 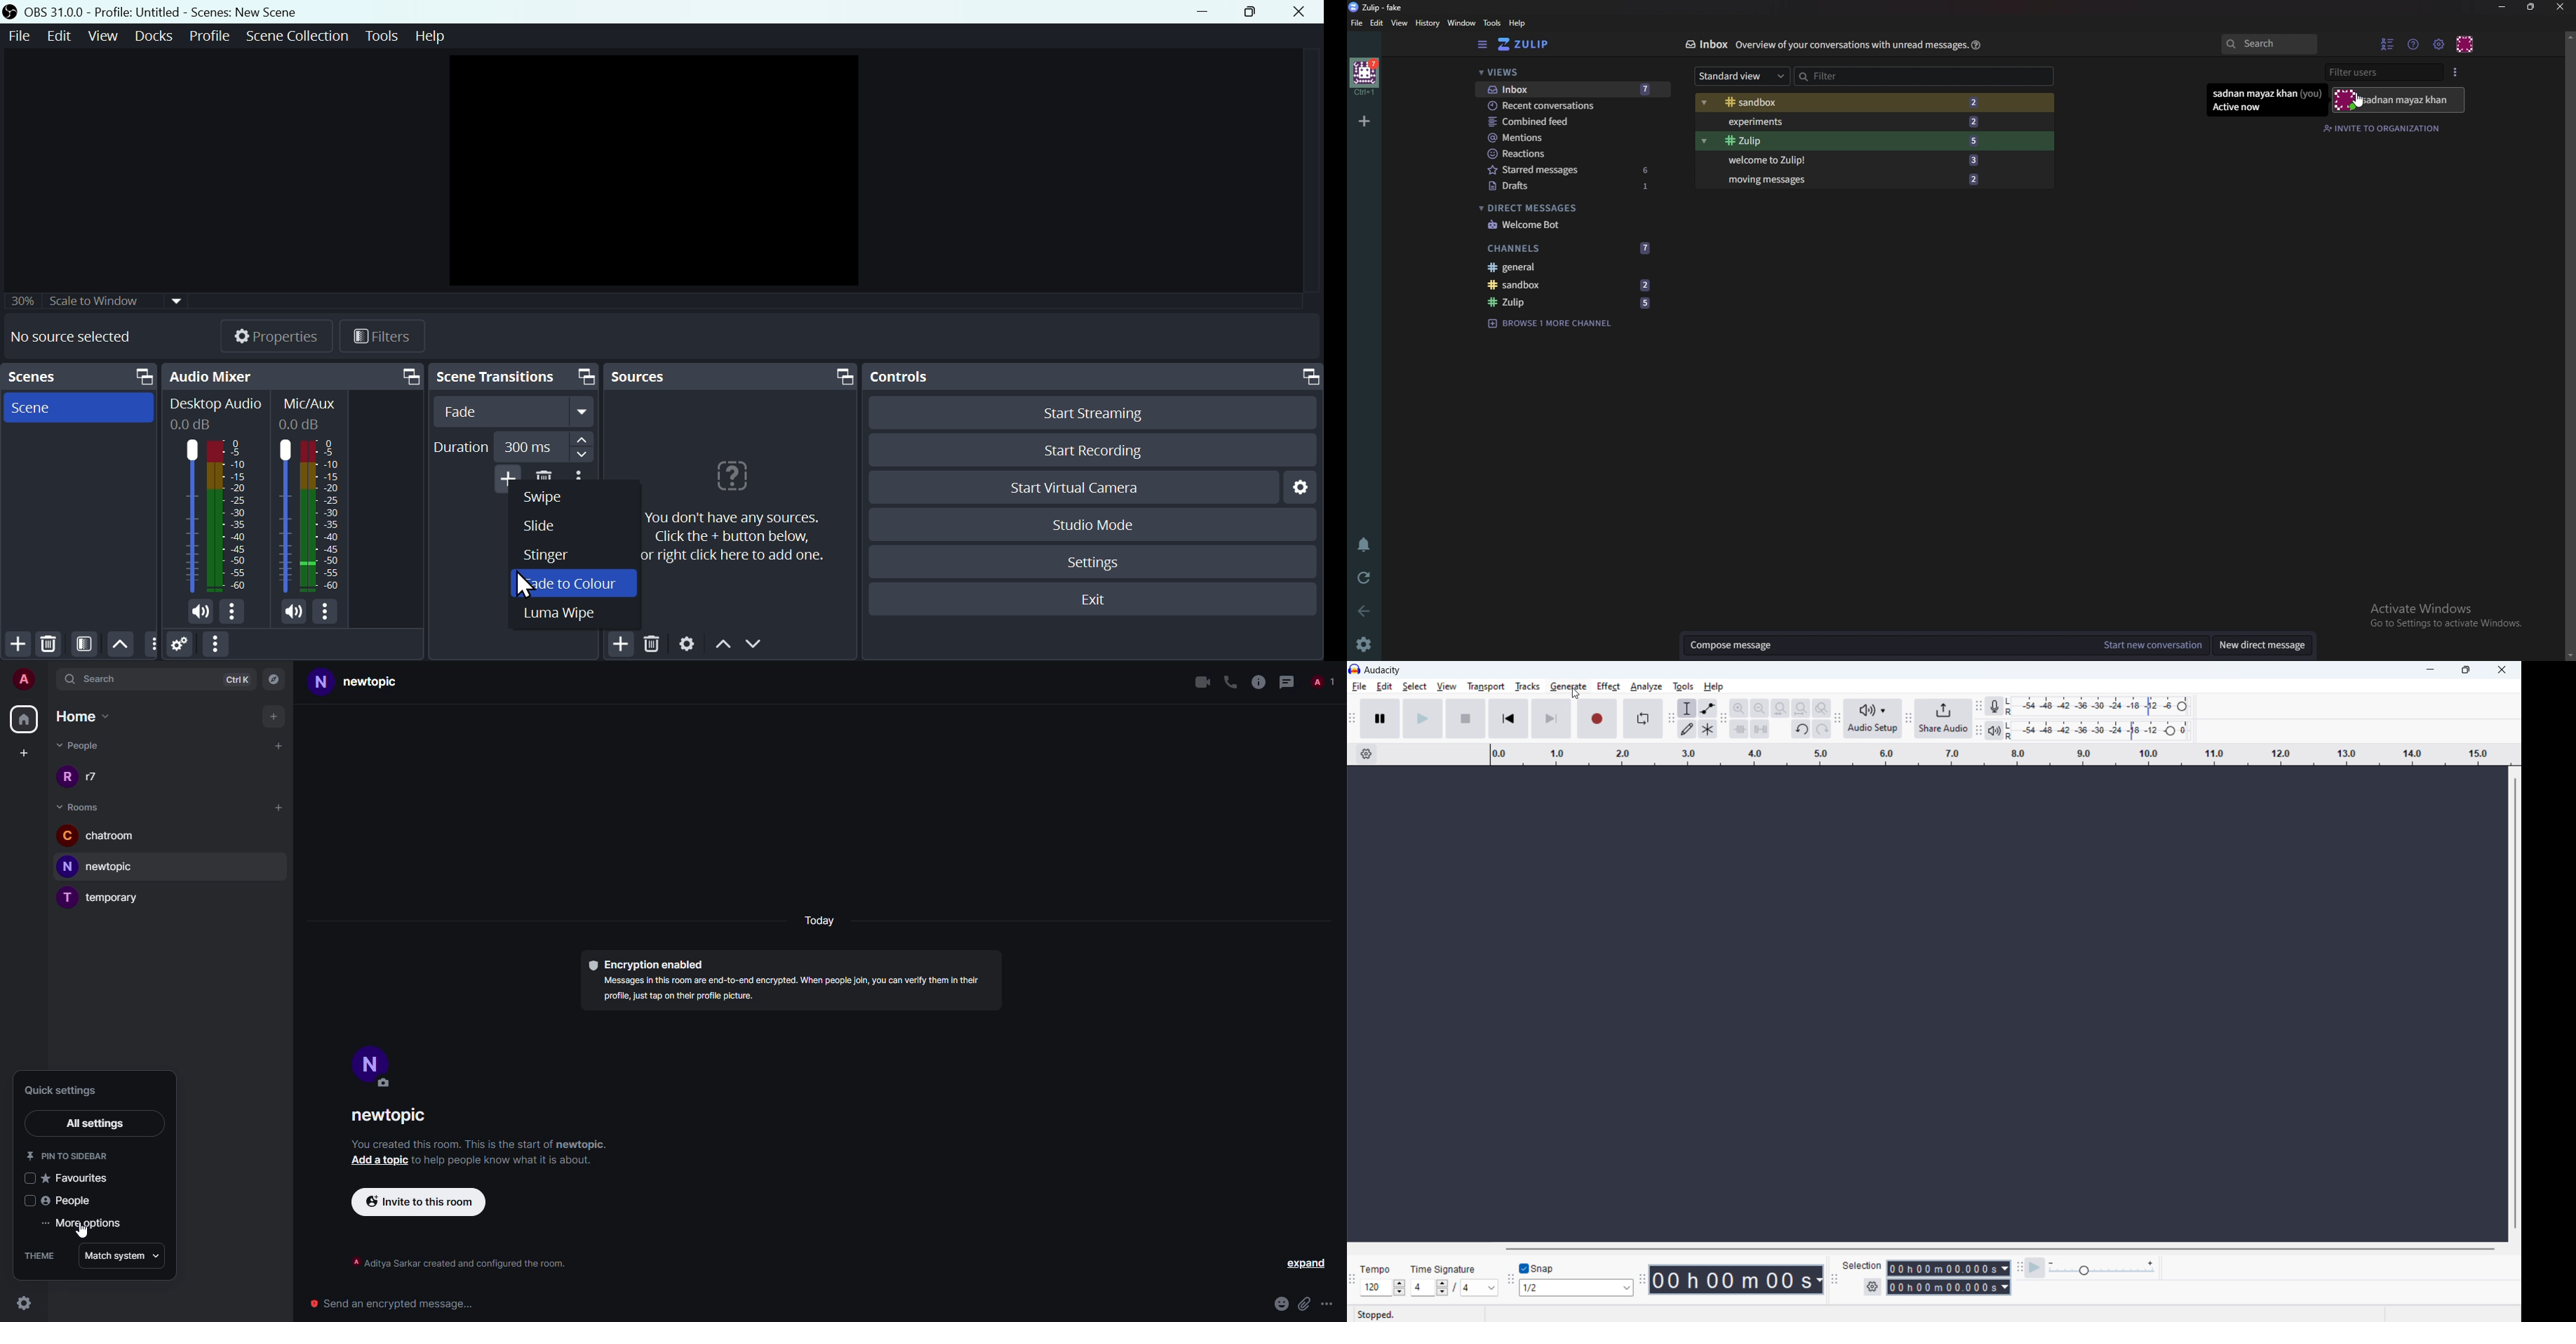 What do you see at coordinates (1568, 688) in the screenshot?
I see `Cursor on generate` at bounding box center [1568, 688].